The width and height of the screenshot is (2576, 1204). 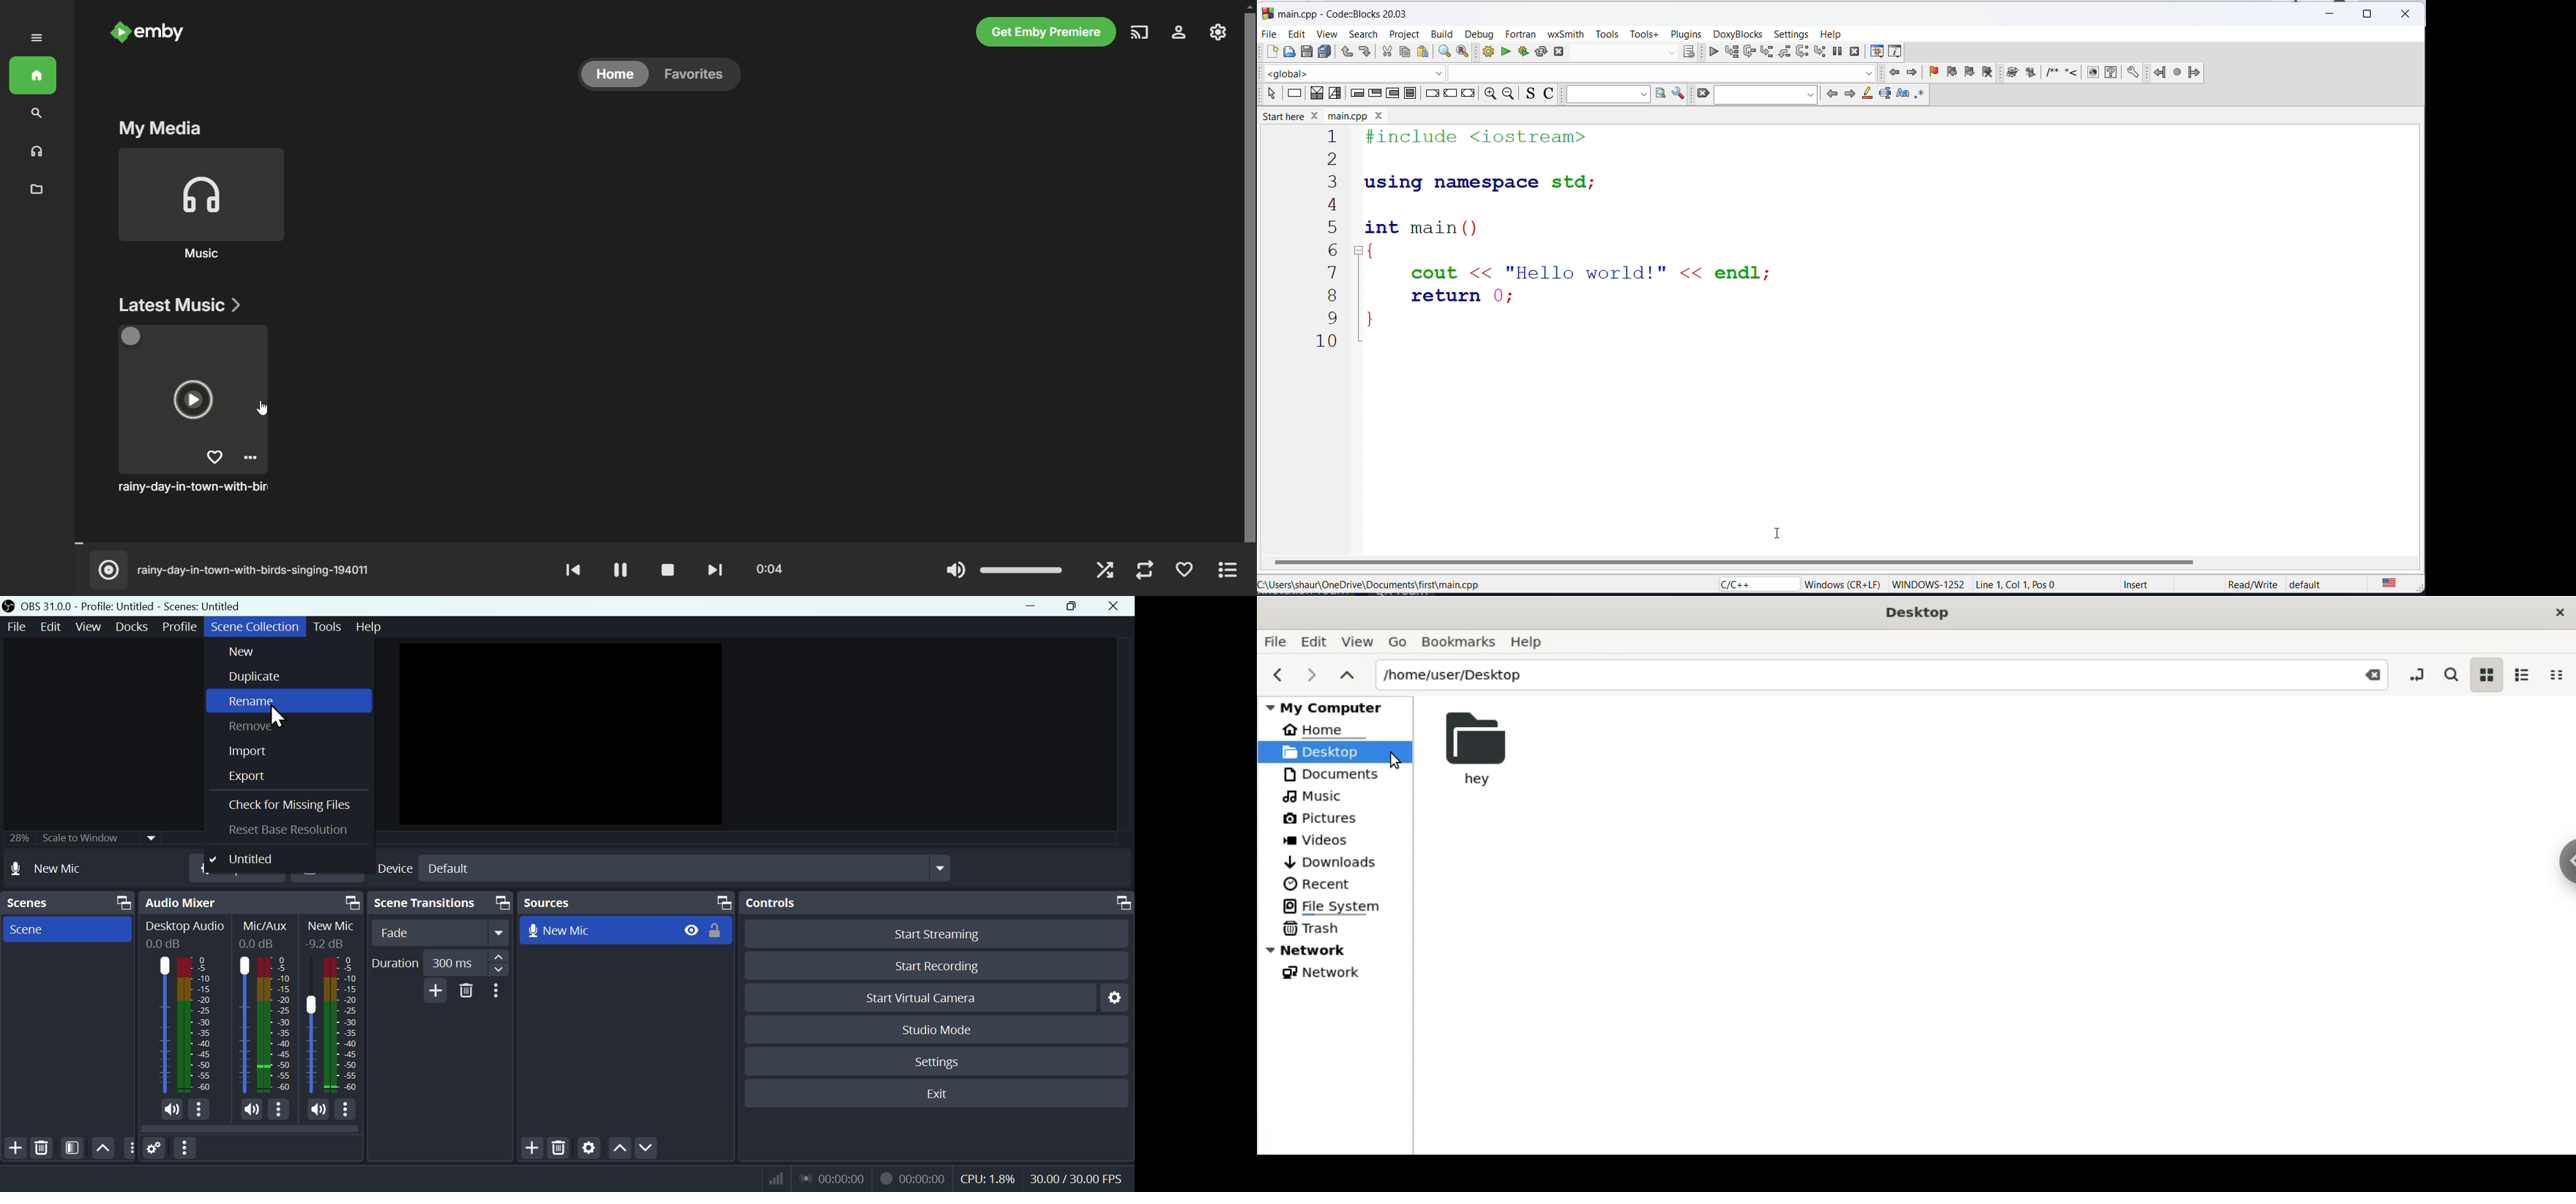 What do you see at coordinates (1327, 34) in the screenshot?
I see `view` at bounding box center [1327, 34].